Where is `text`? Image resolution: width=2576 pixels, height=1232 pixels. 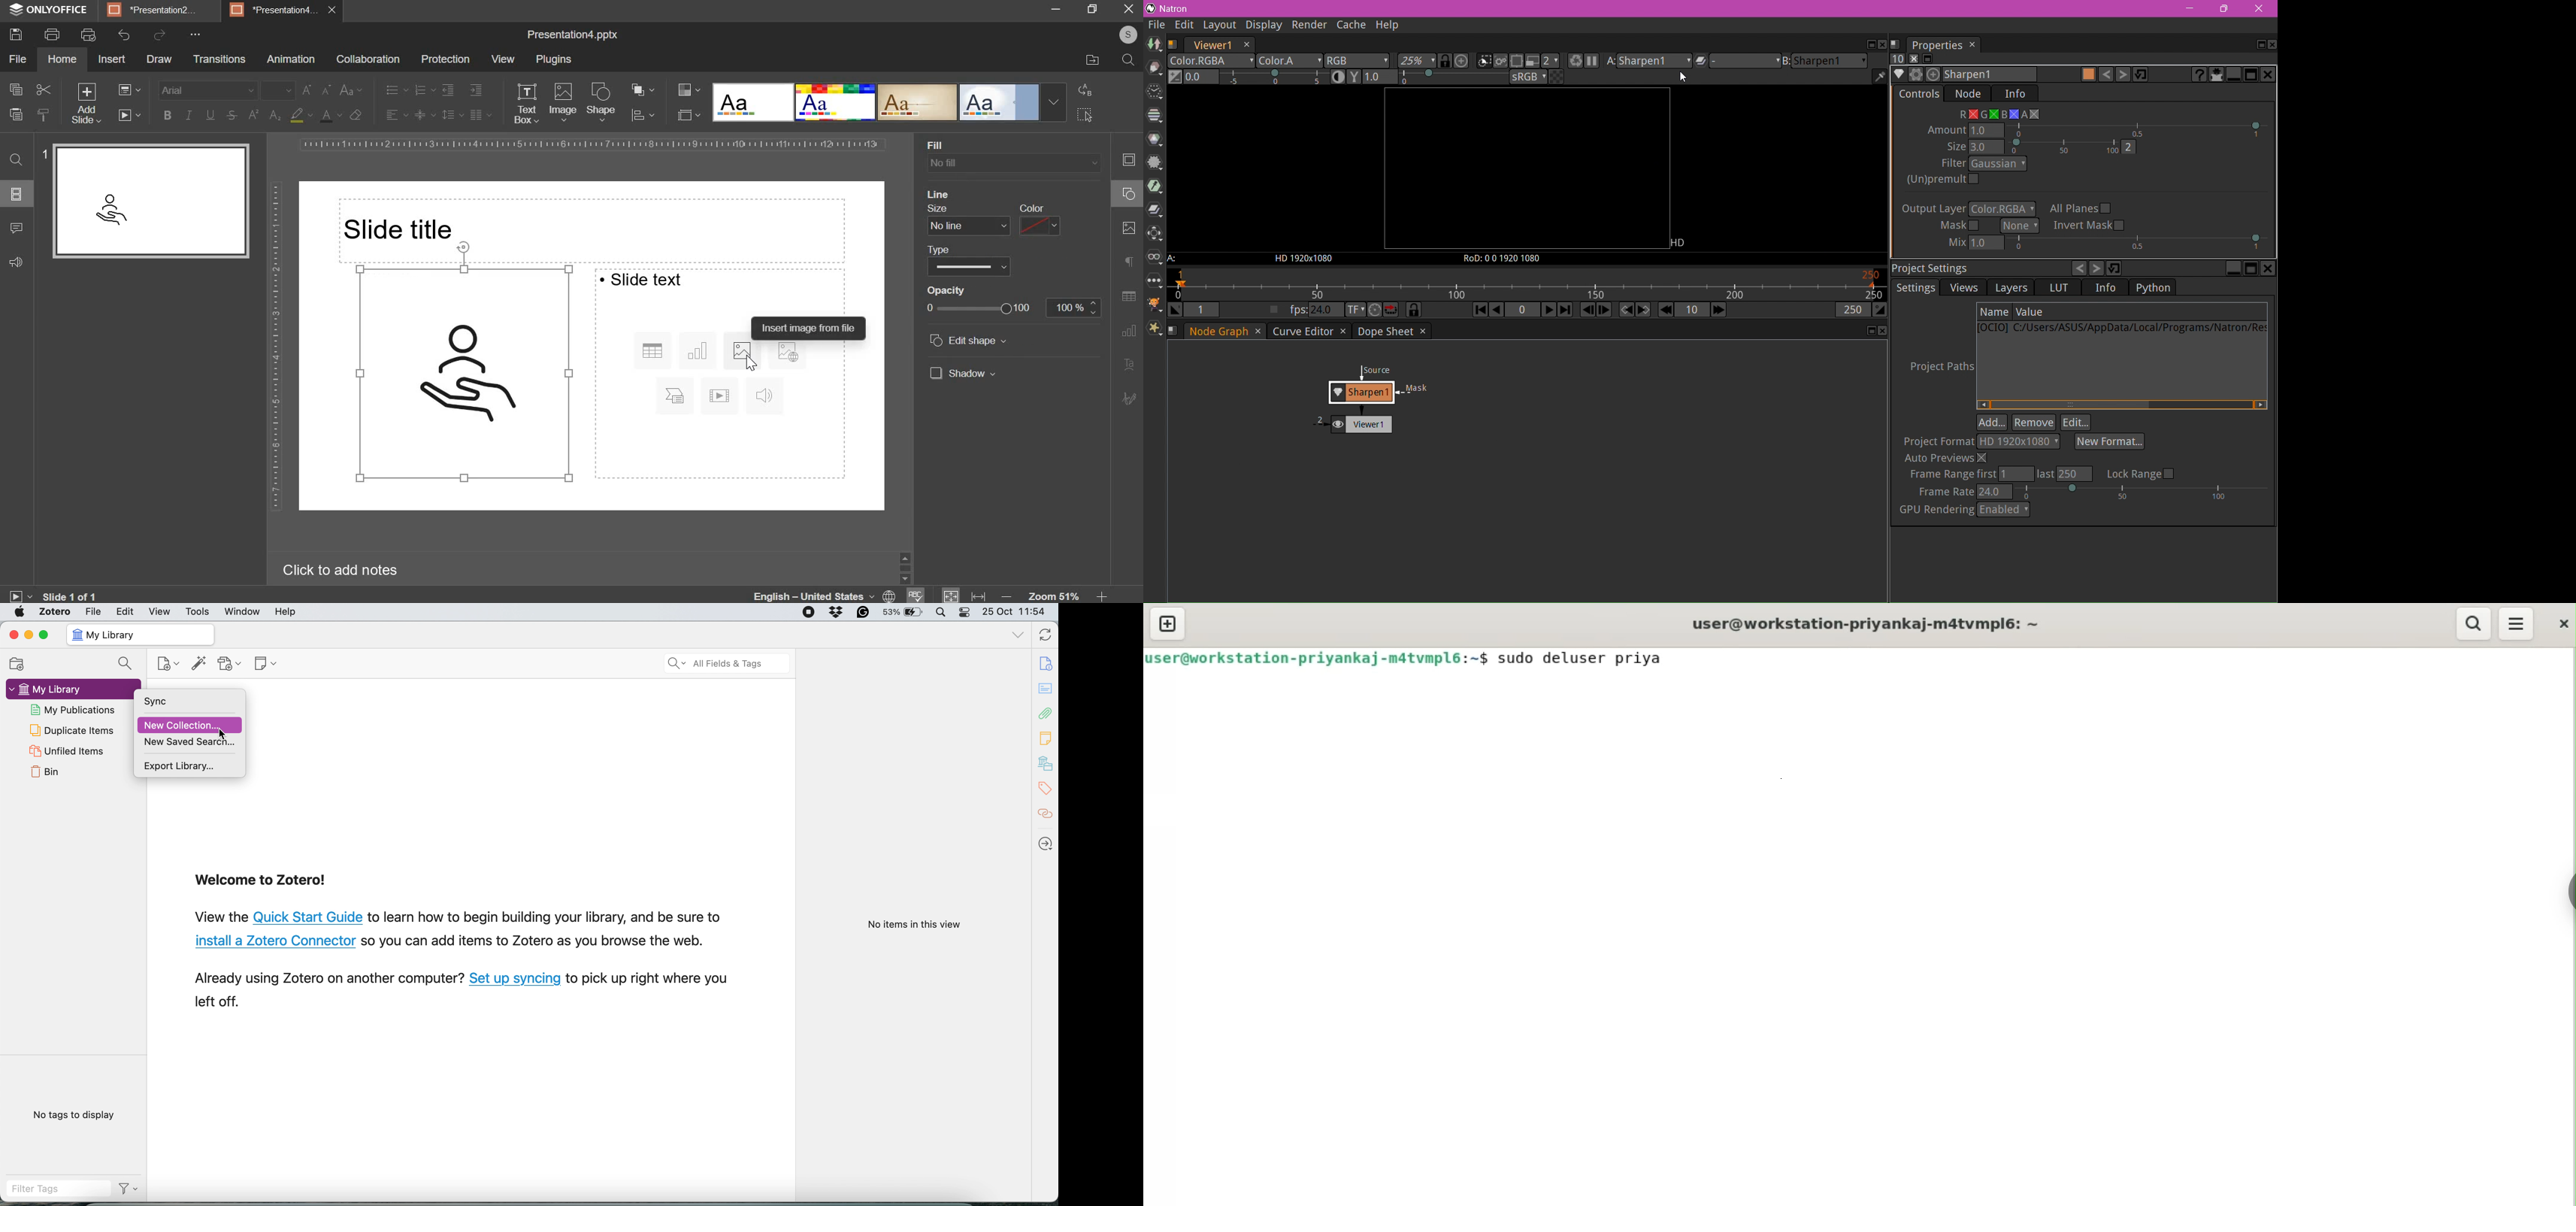 text is located at coordinates (644, 278).